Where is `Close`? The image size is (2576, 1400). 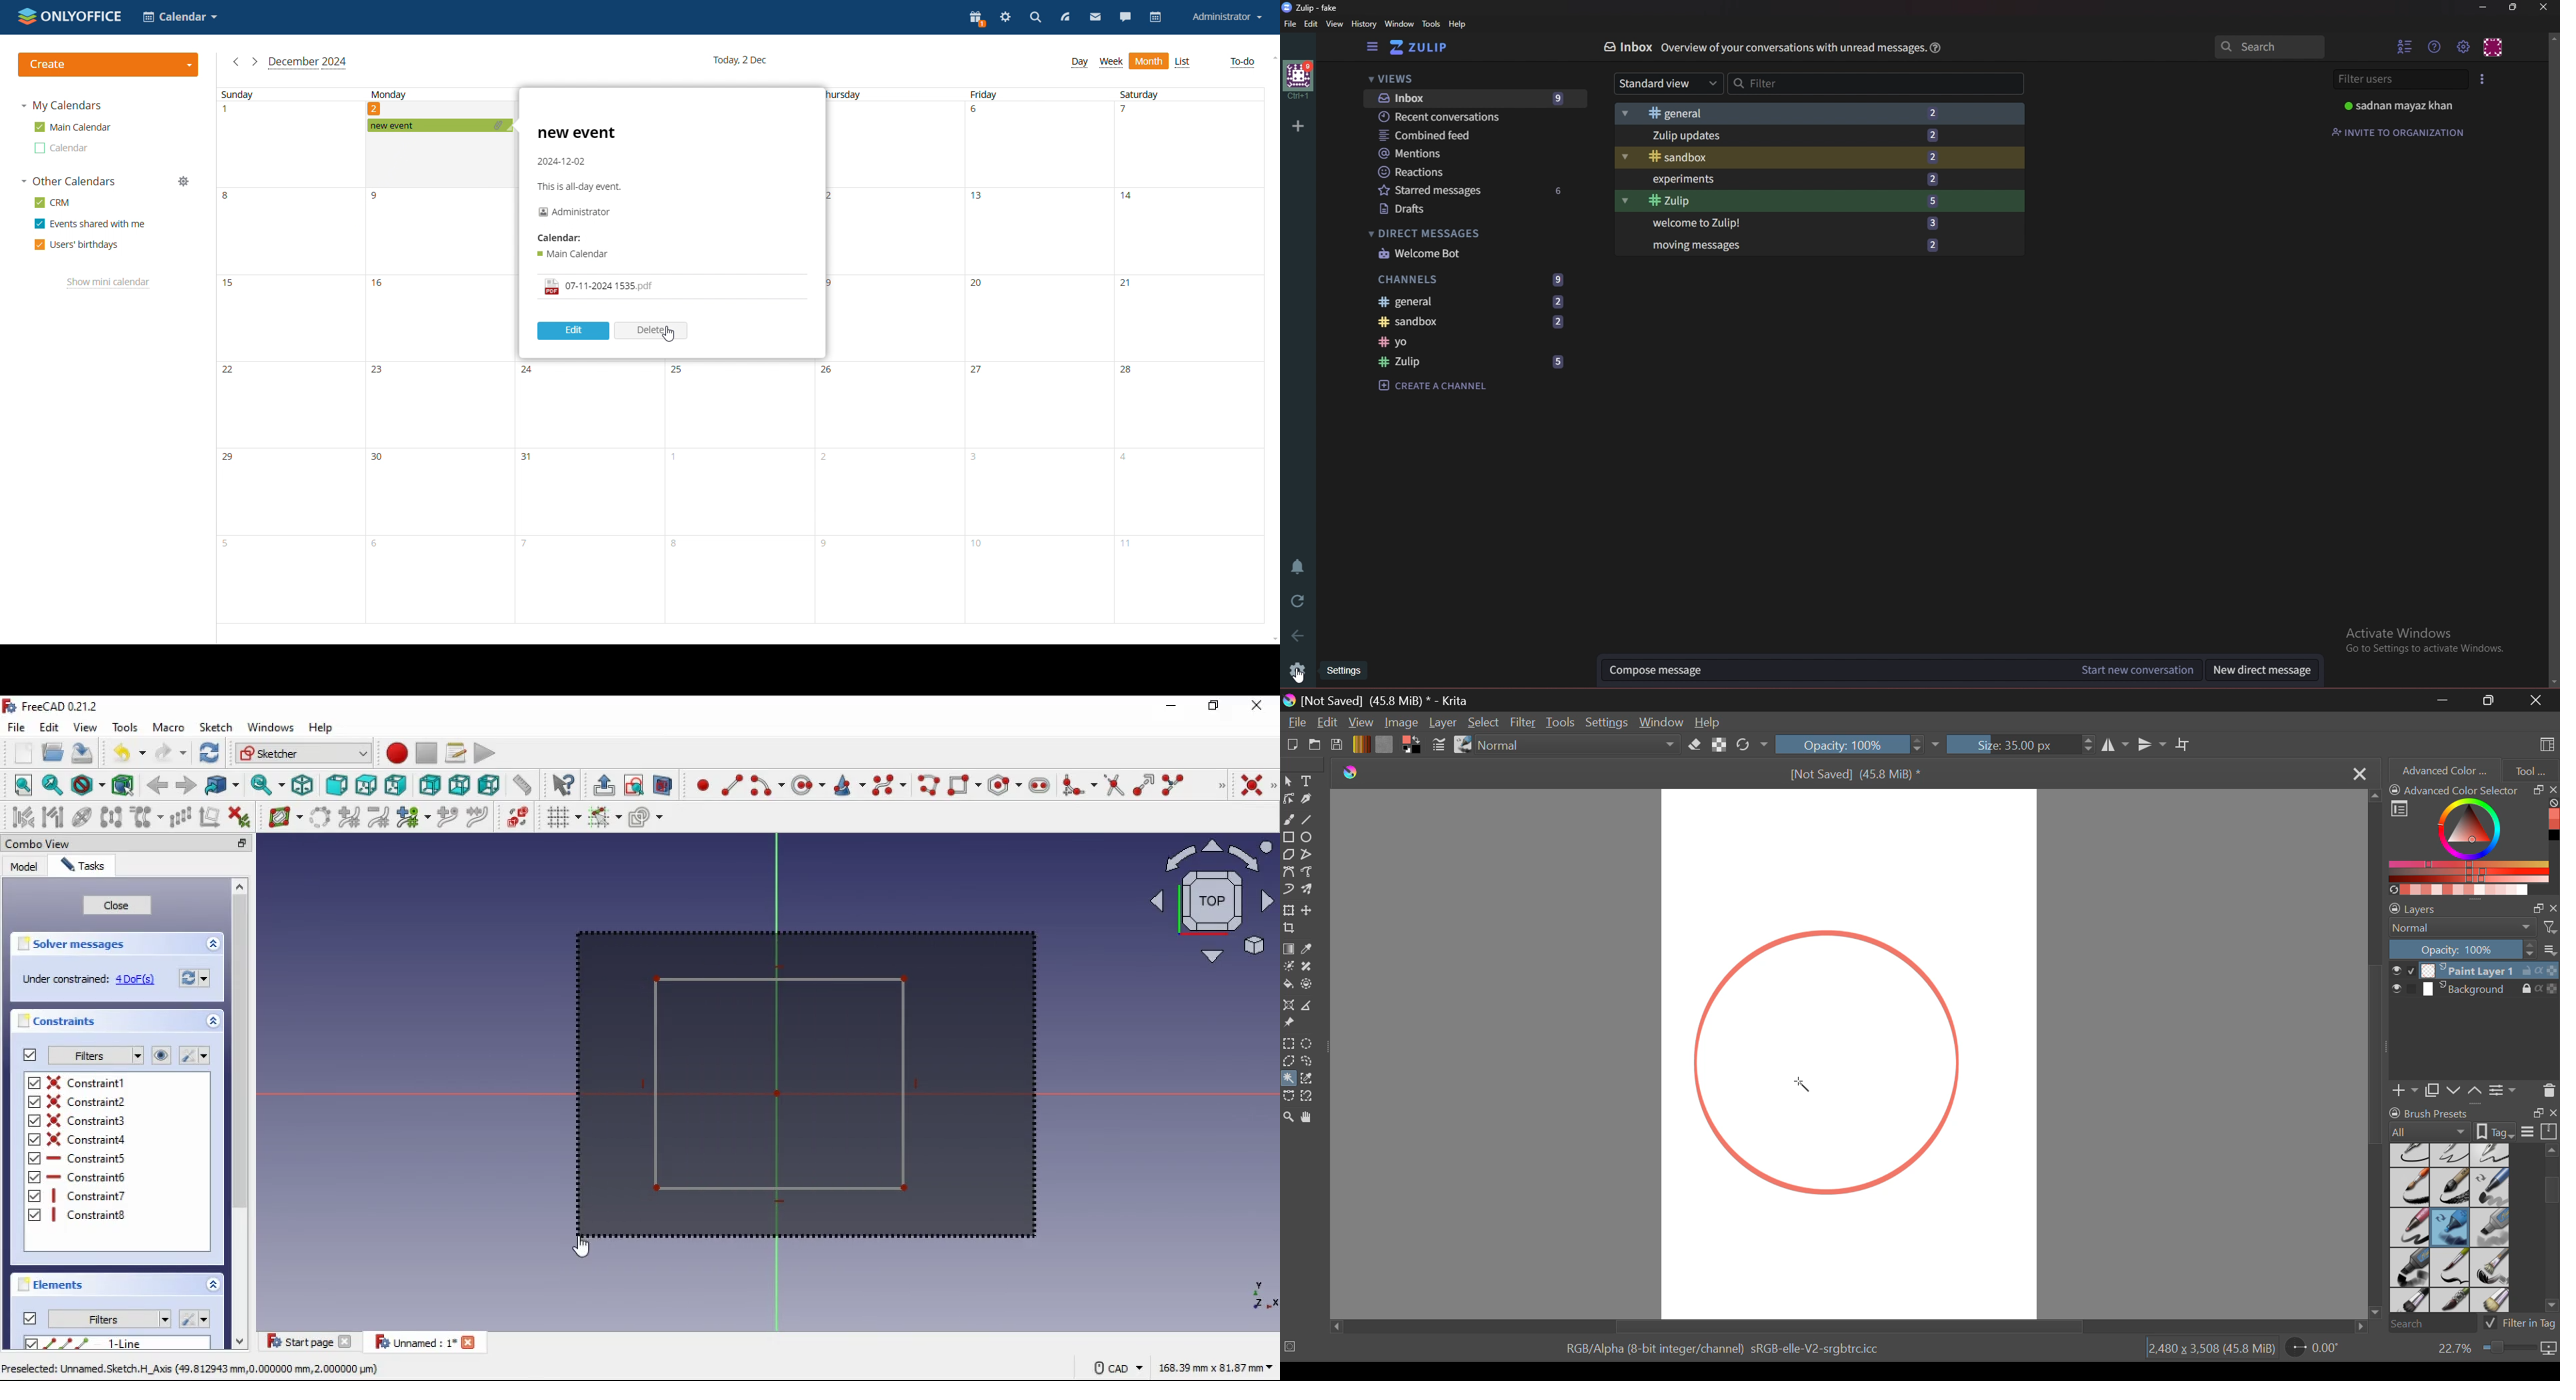 Close is located at coordinates (2358, 774).